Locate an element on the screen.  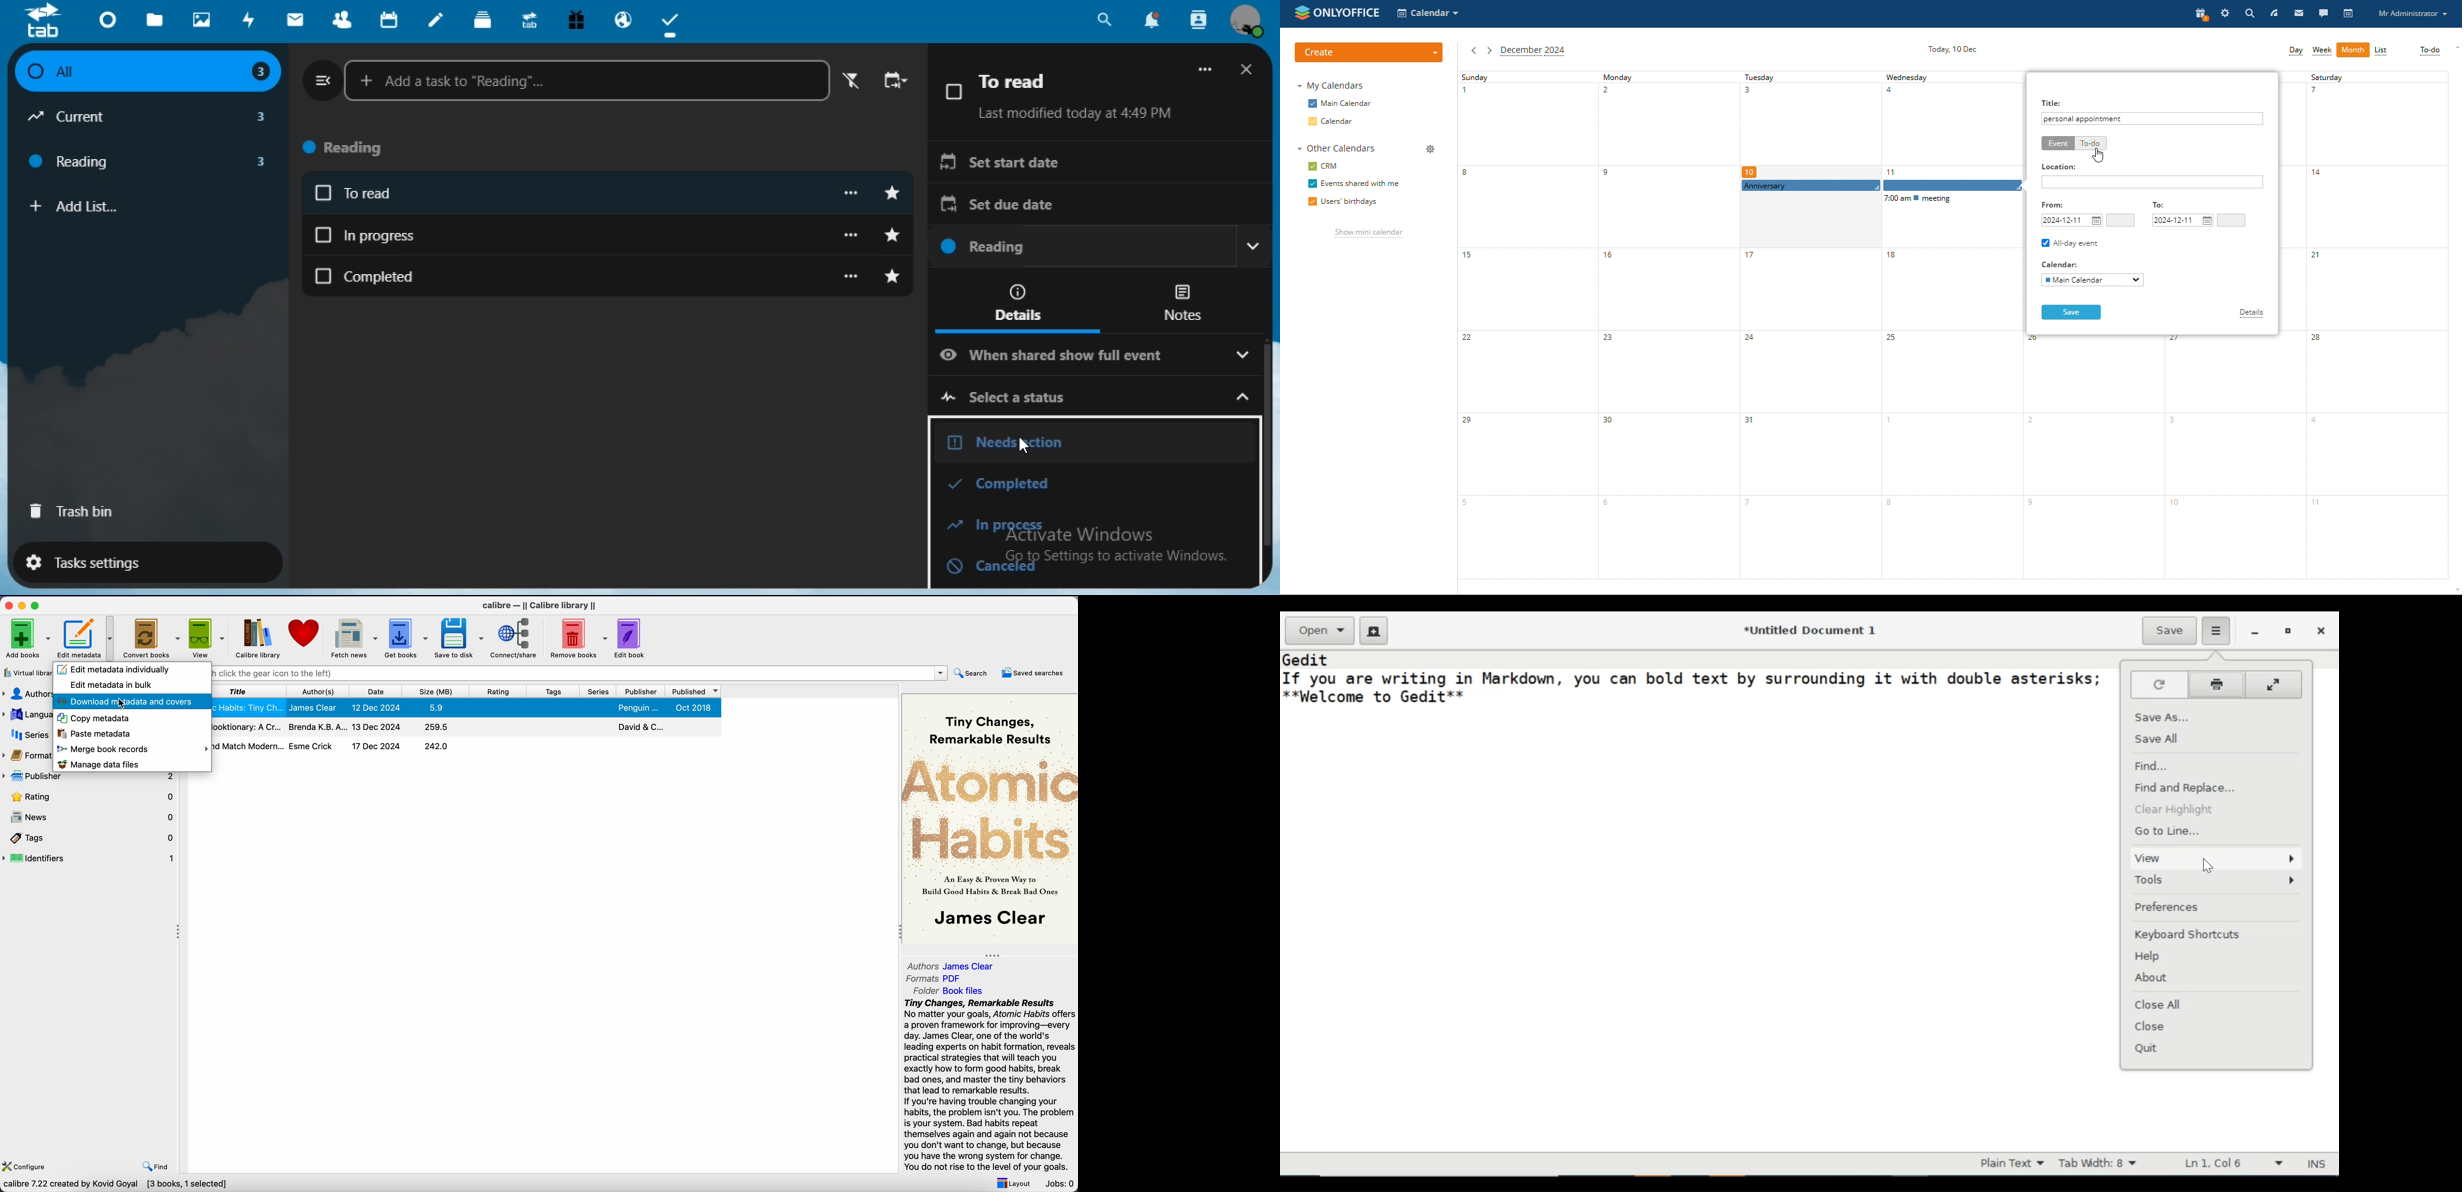
notifications is located at coordinates (1150, 21).